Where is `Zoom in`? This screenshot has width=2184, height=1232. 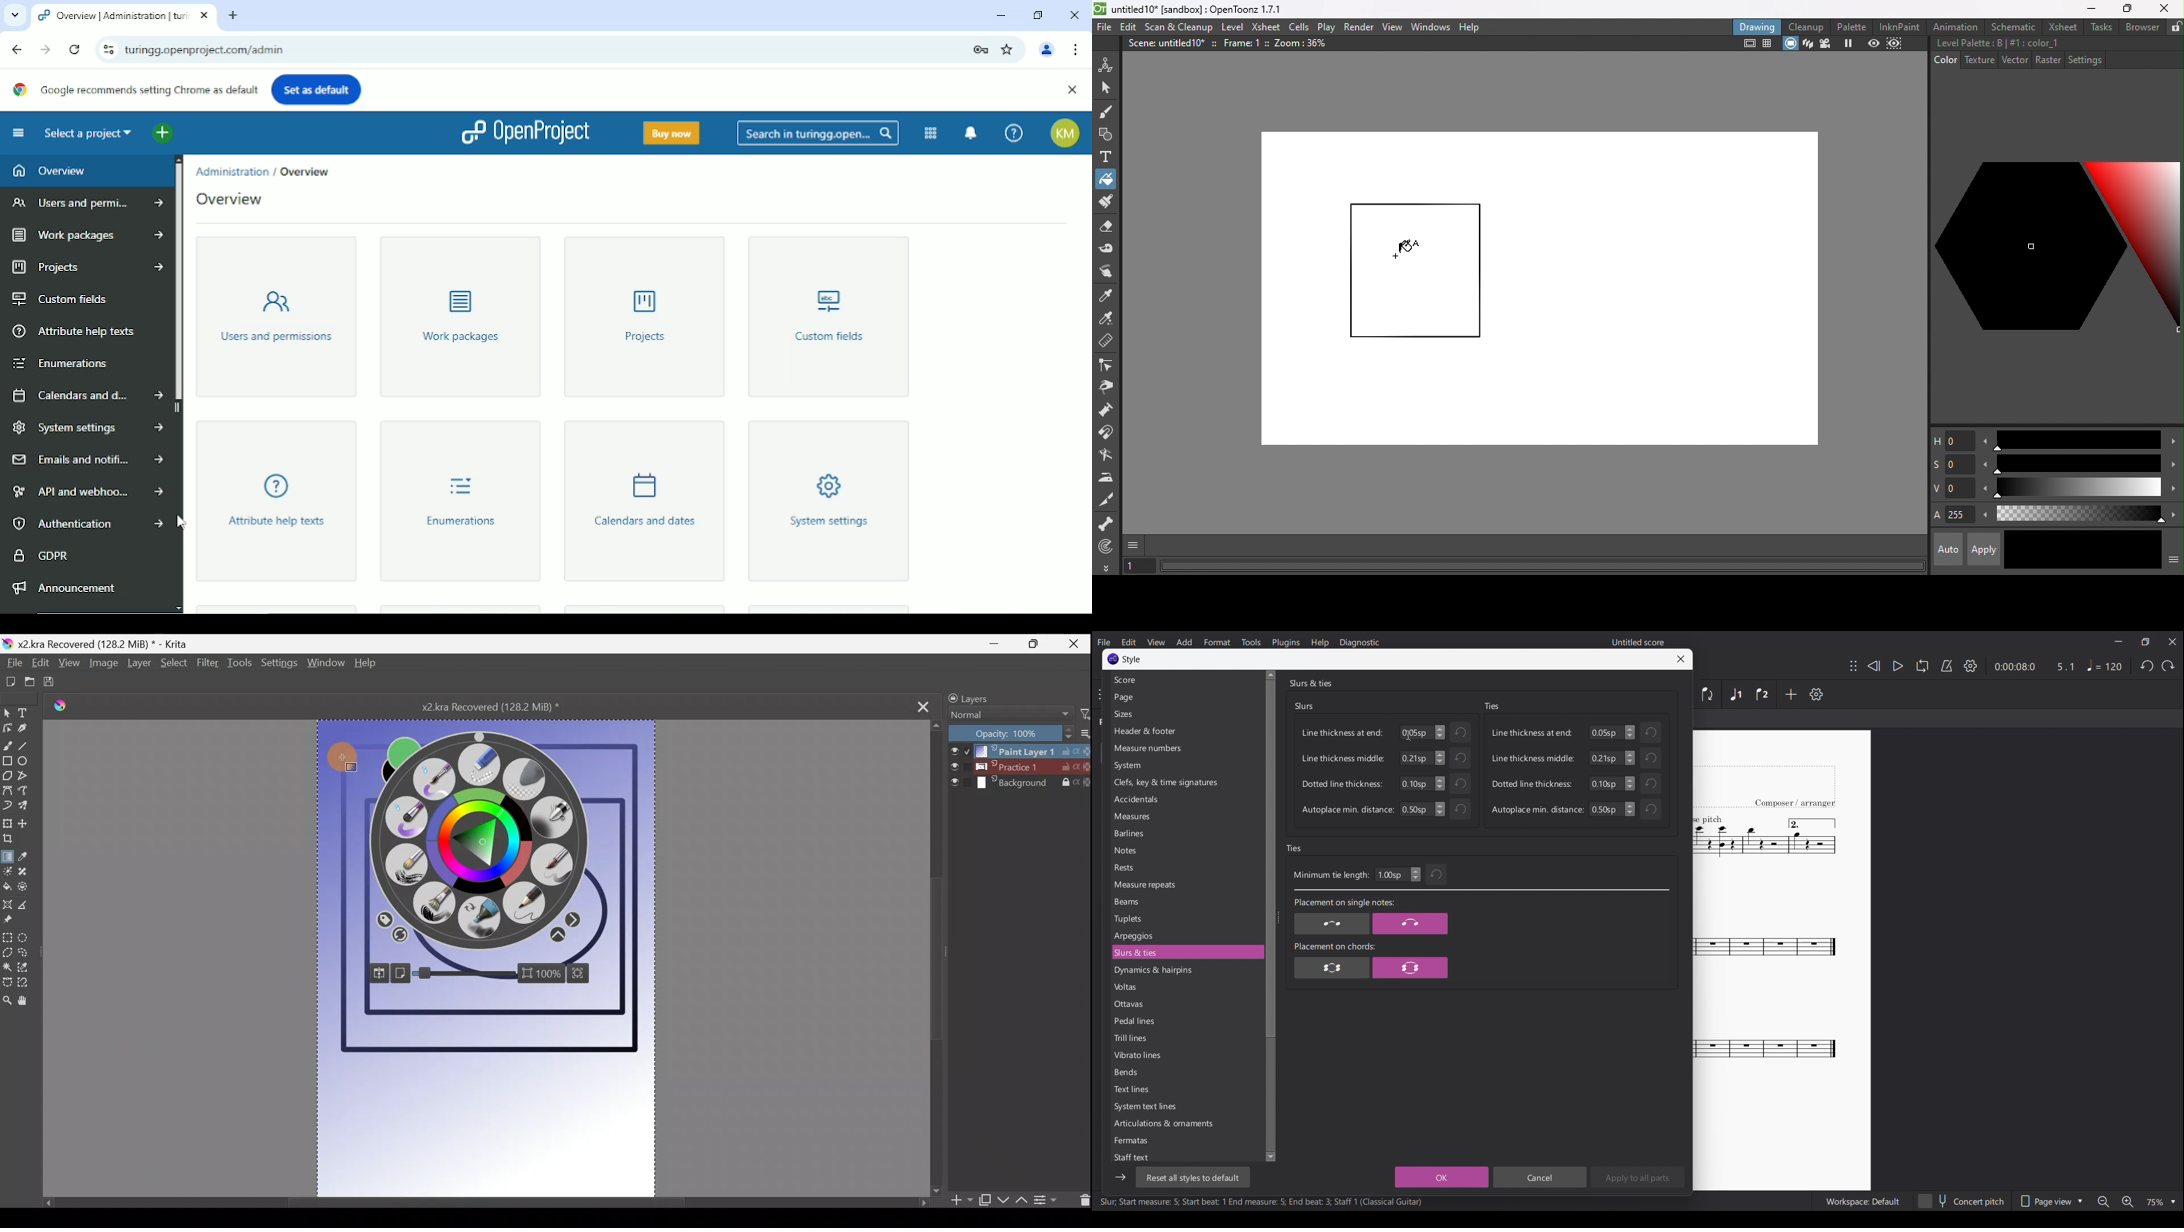
Zoom in is located at coordinates (2127, 1201).